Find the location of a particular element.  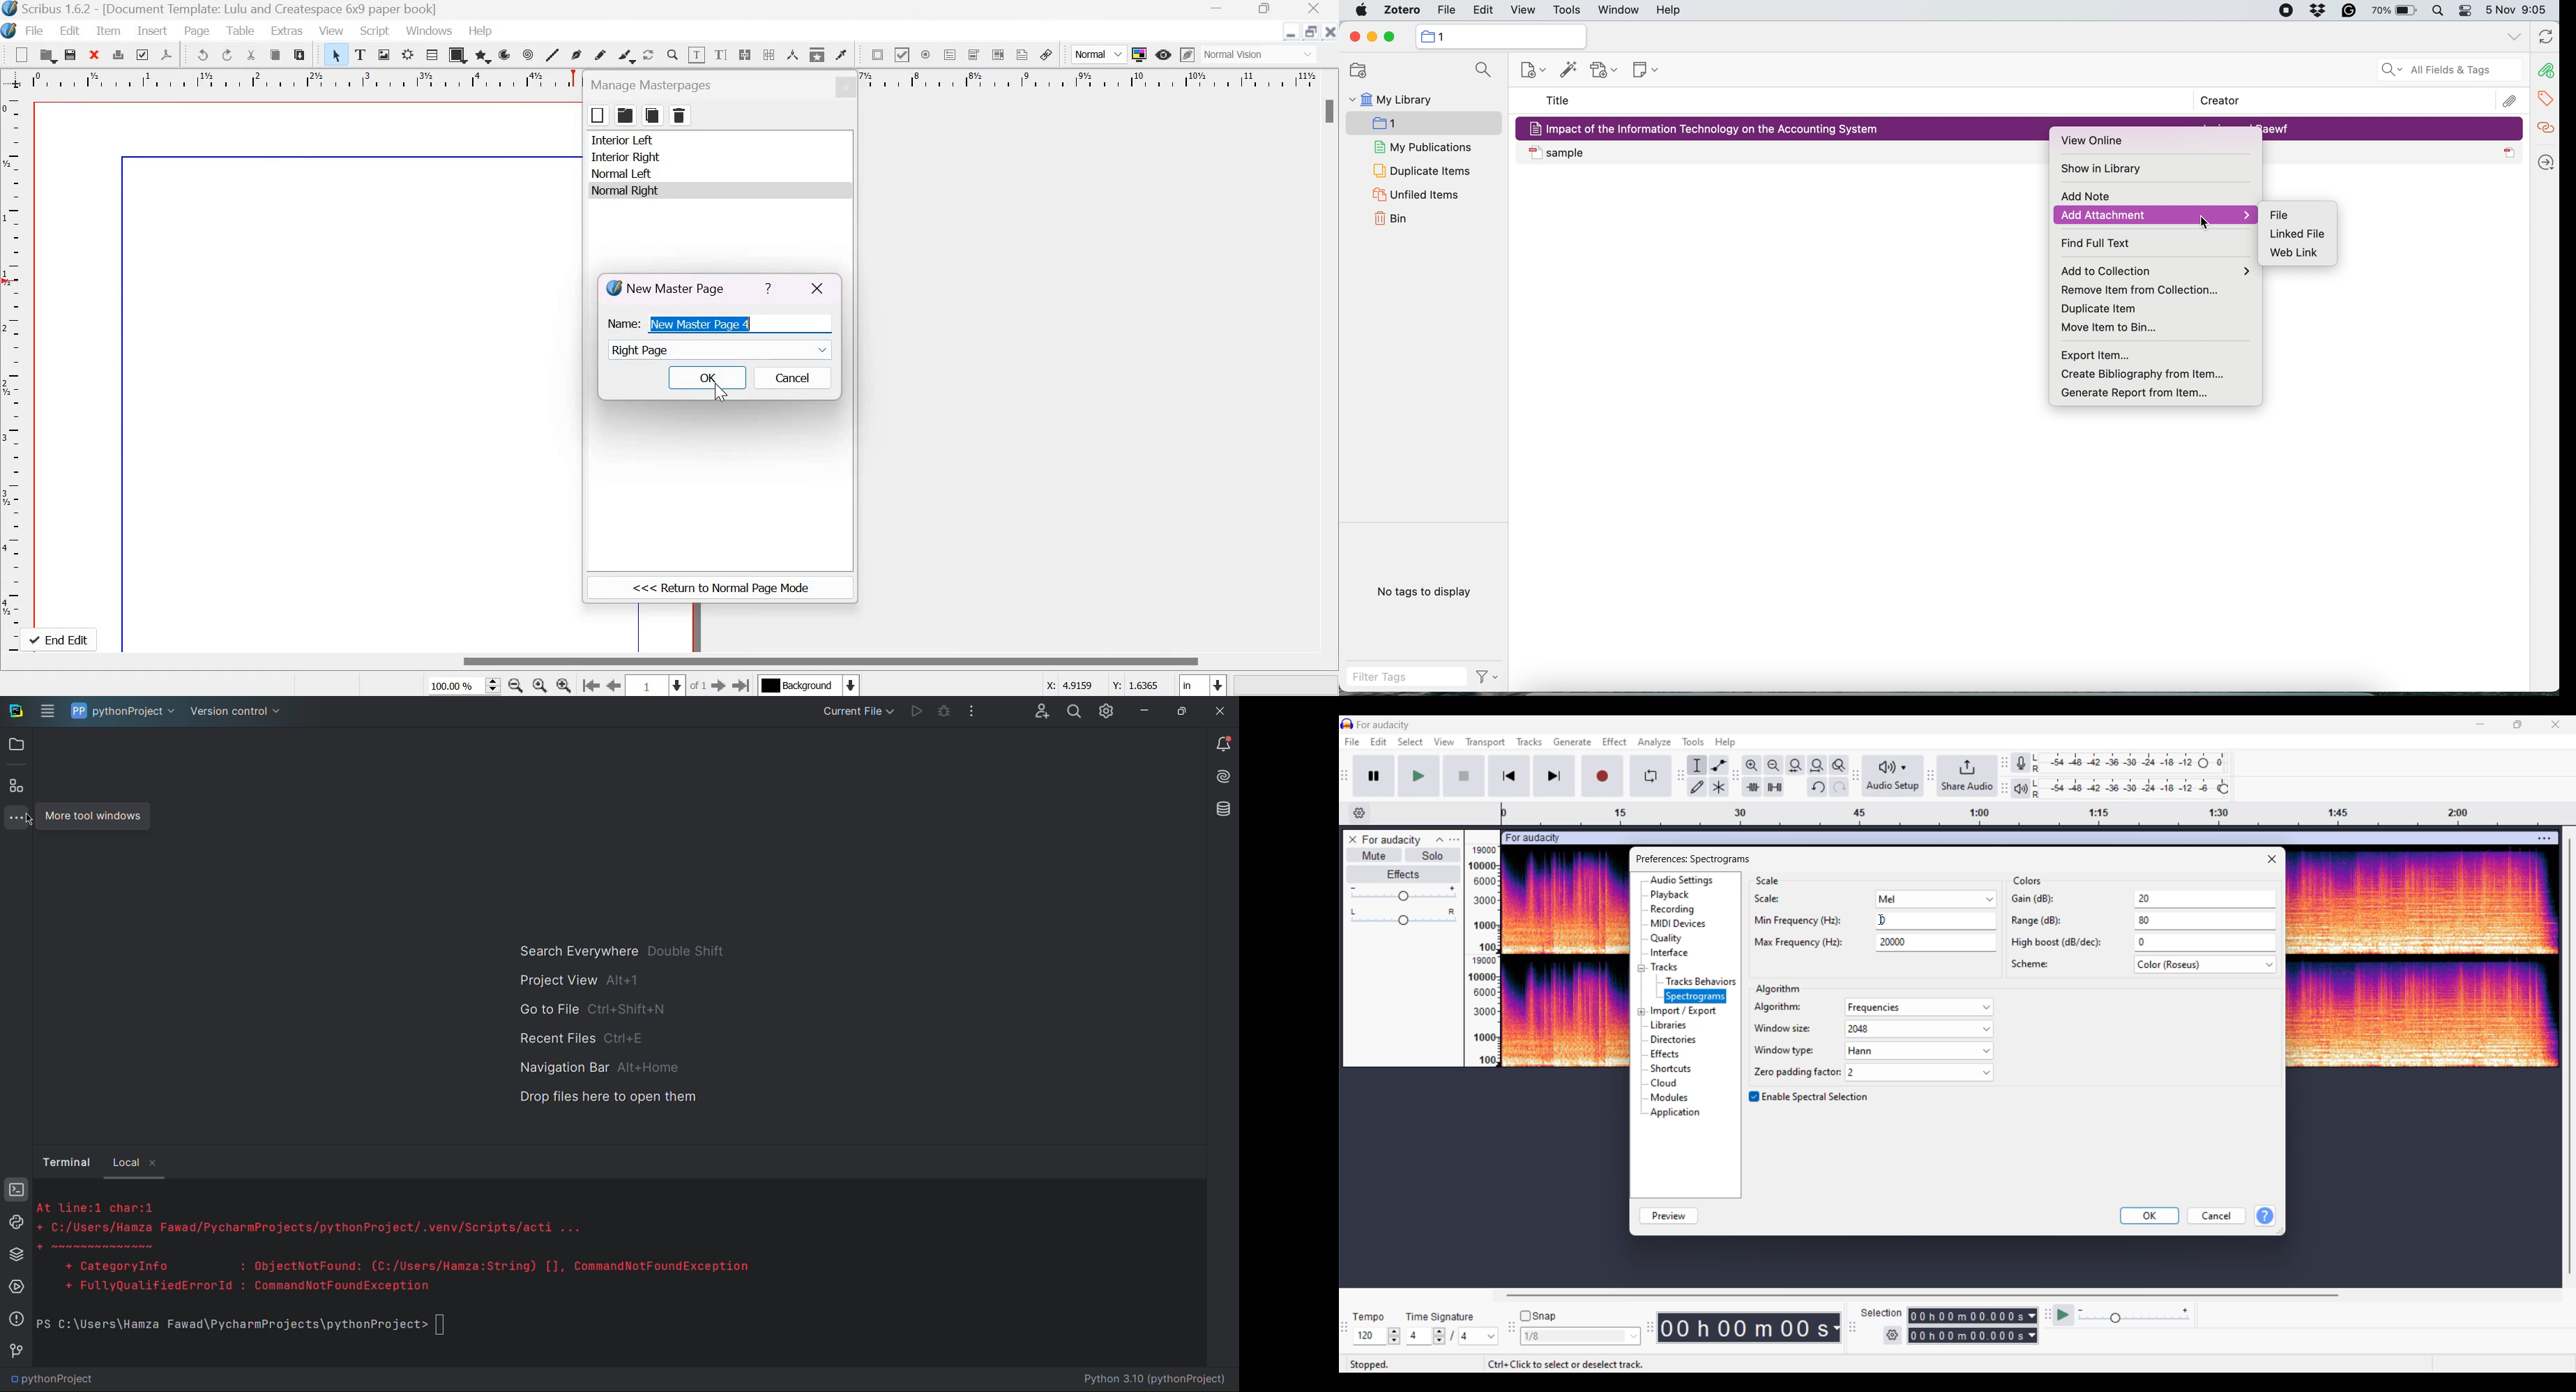

Impact of the Information Technology on the Accounting System  Jasim and Raewf is located at coordinates (1784, 127).